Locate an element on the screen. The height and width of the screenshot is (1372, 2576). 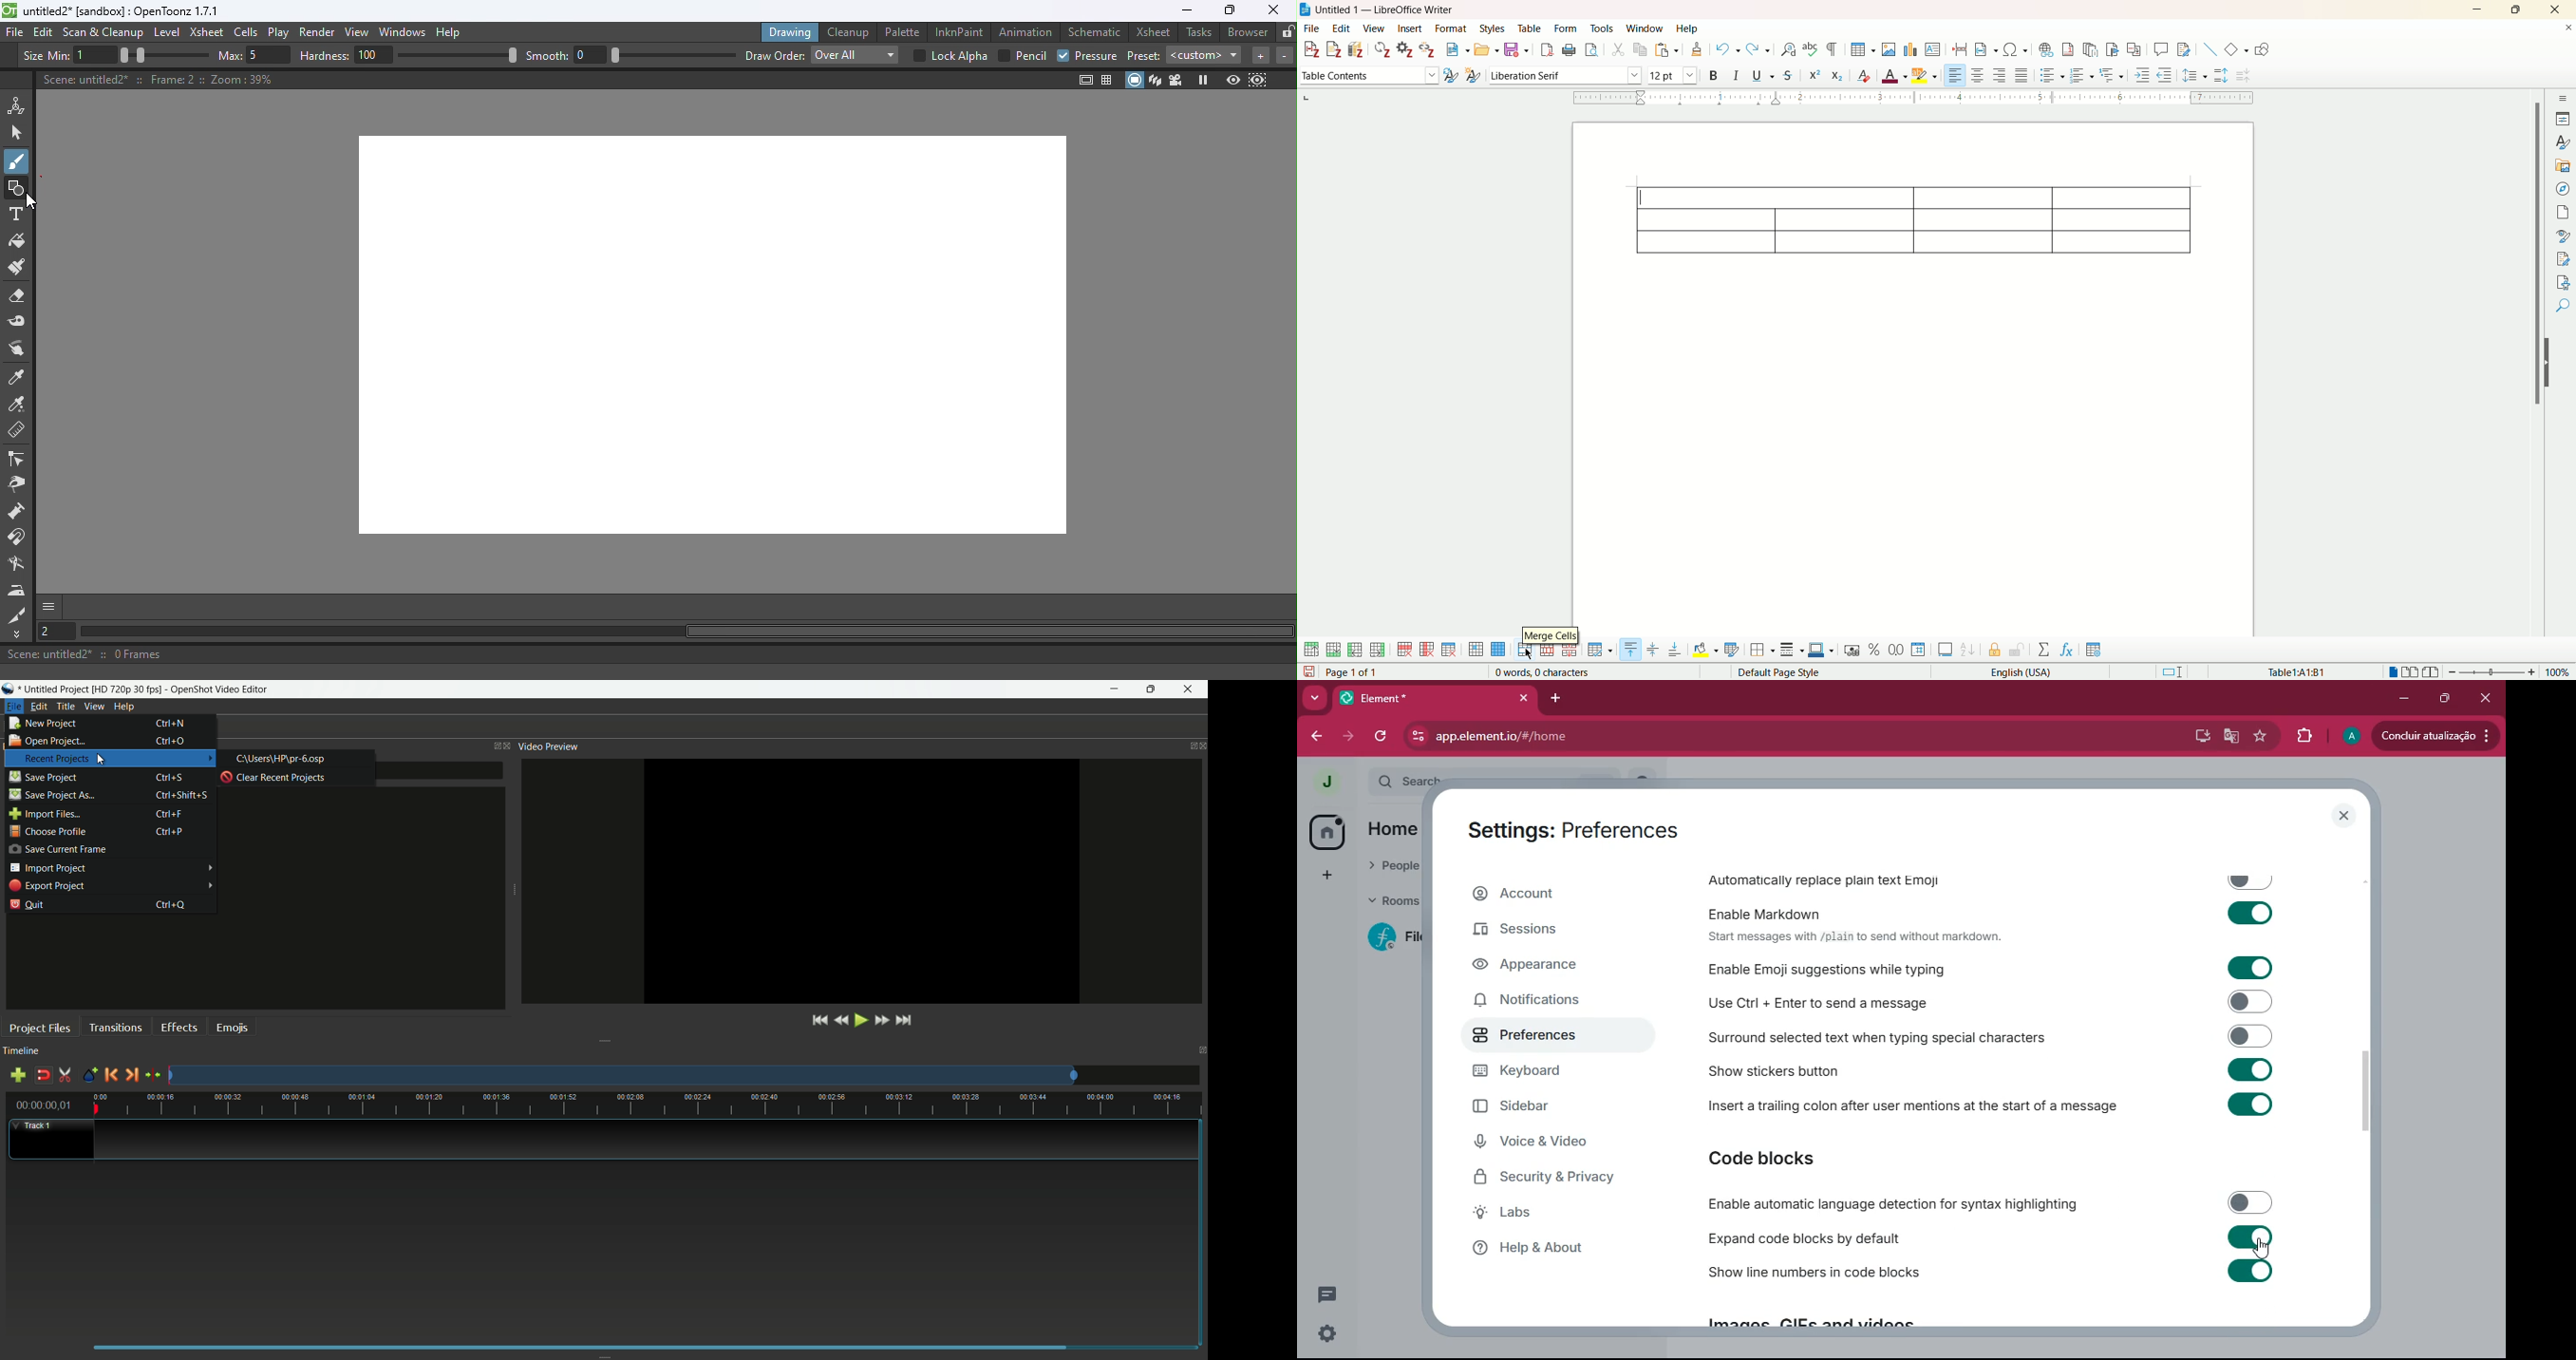
delete table is located at coordinates (1451, 649).